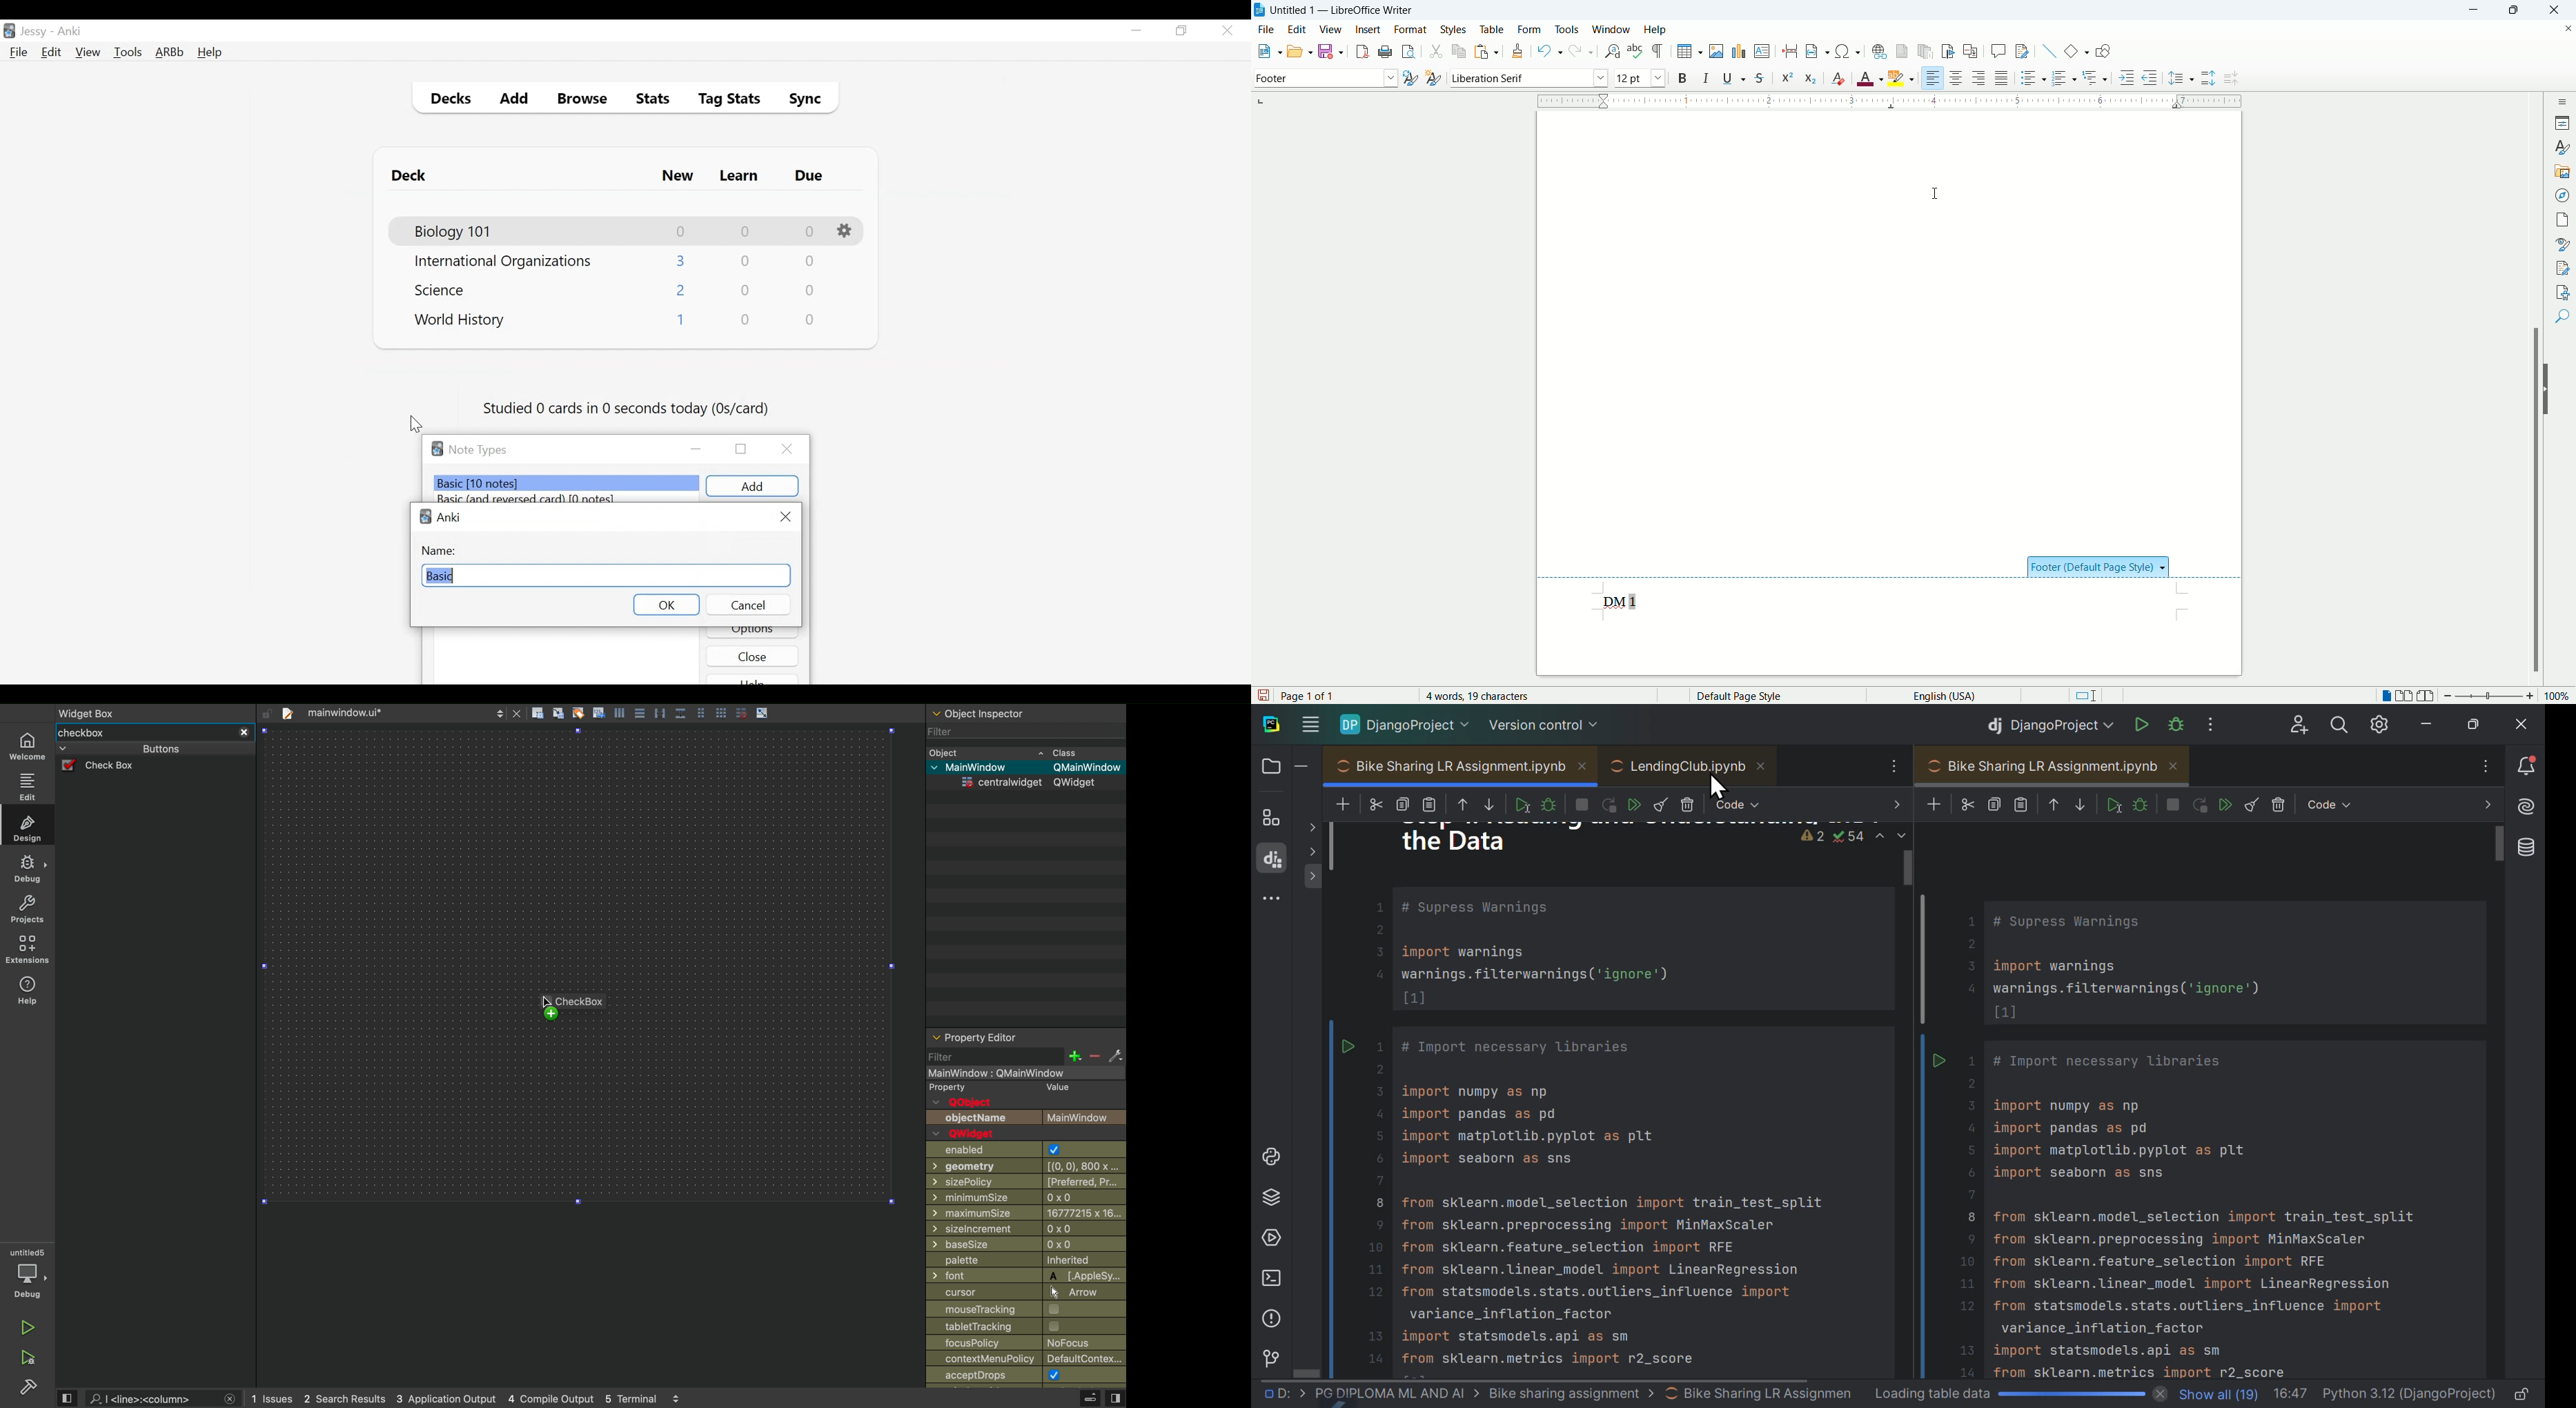  Describe the element at coordinates (1433, 78) in the screenshot. I see `new style` at that location.